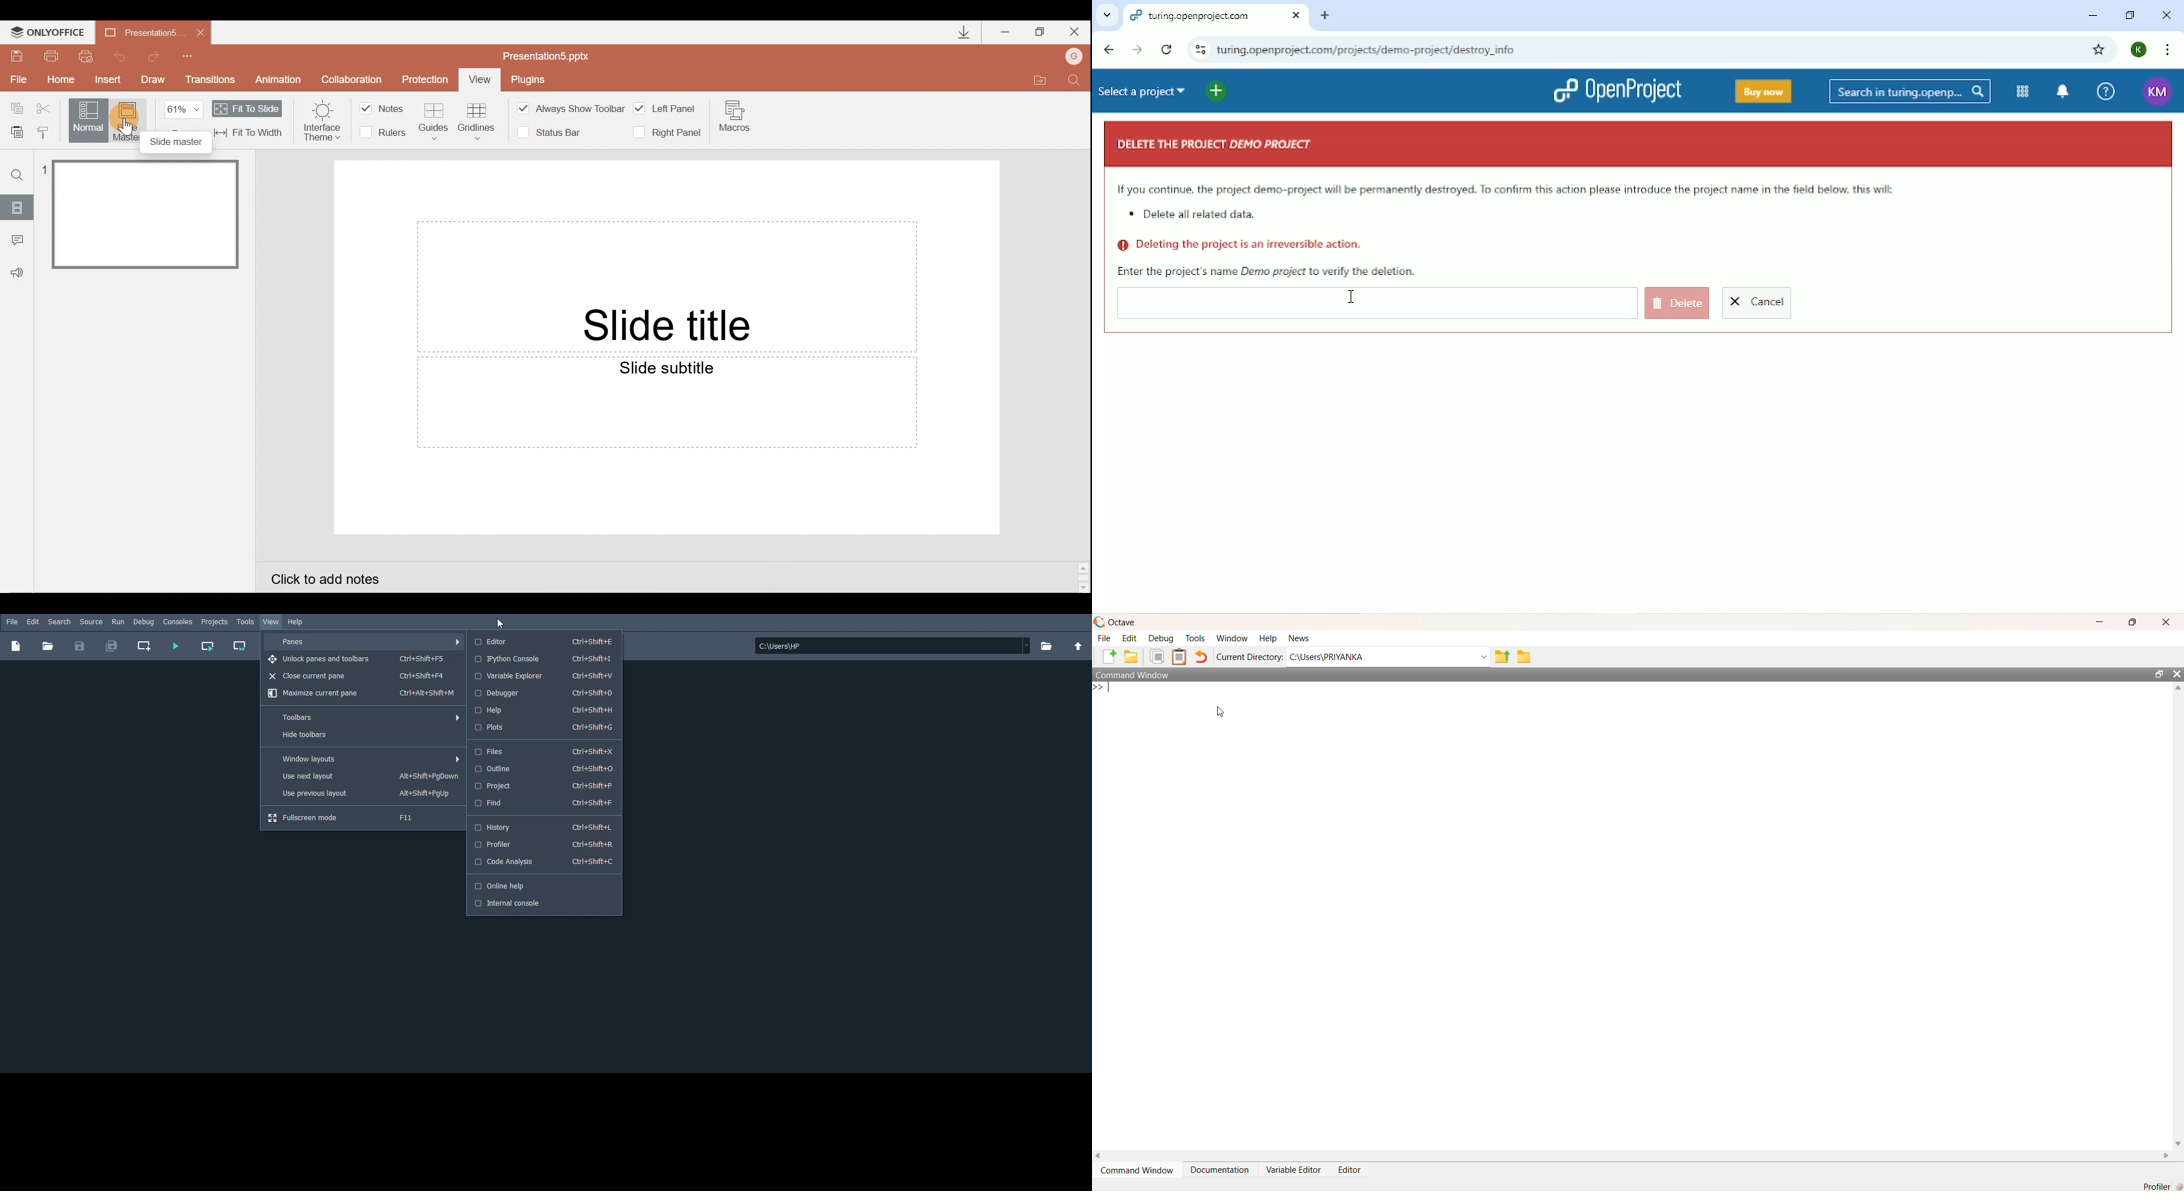 This screenshot has height=1204, width=2184. What do you see at coordinates (2166, 621) in the screenshot?
I see `close` at bounding box center [2166, 621].